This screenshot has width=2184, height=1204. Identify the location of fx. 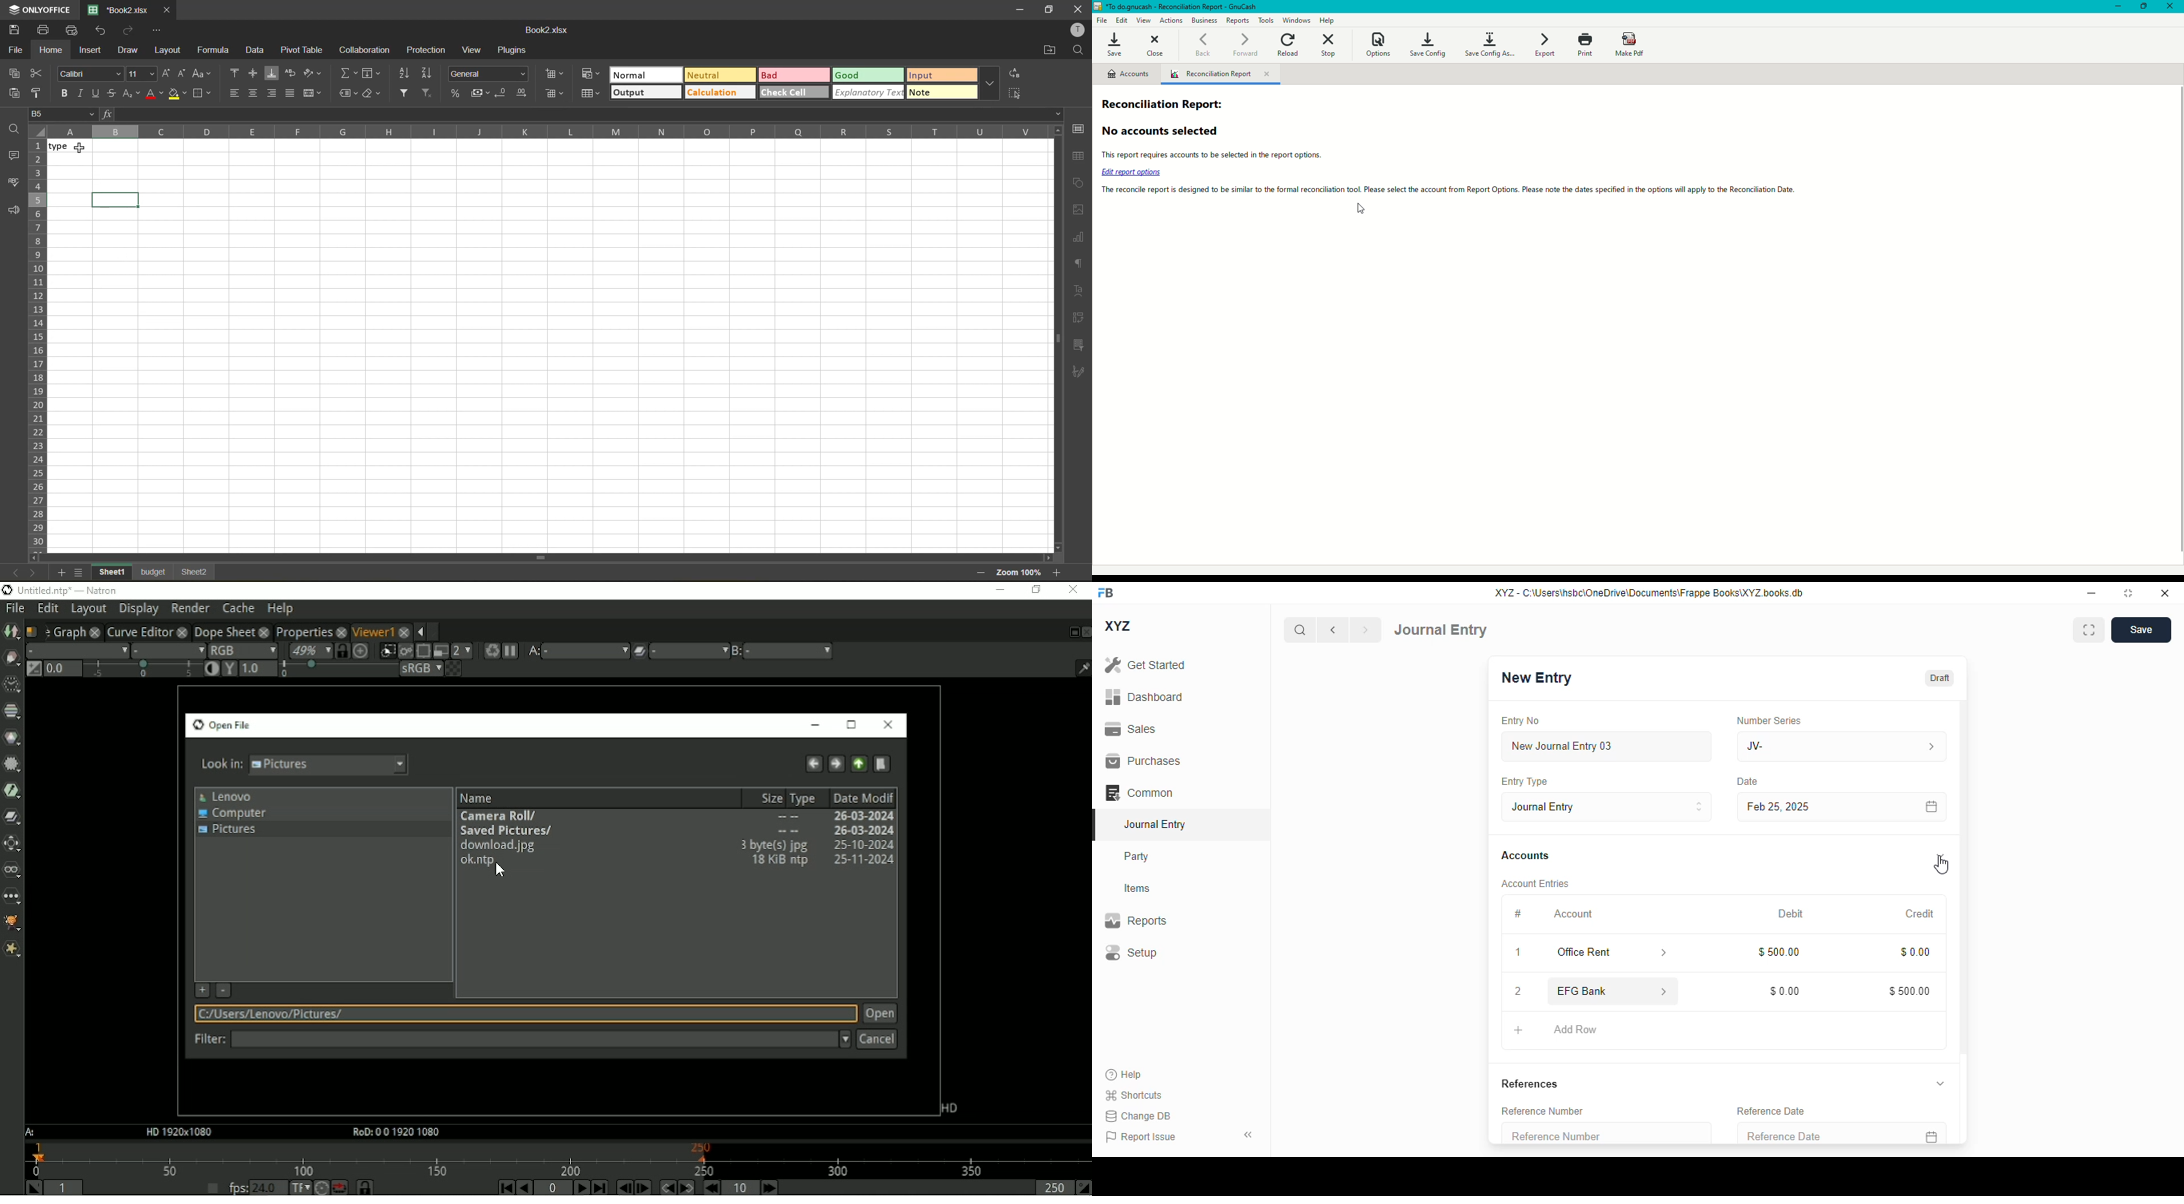
(109, 113).